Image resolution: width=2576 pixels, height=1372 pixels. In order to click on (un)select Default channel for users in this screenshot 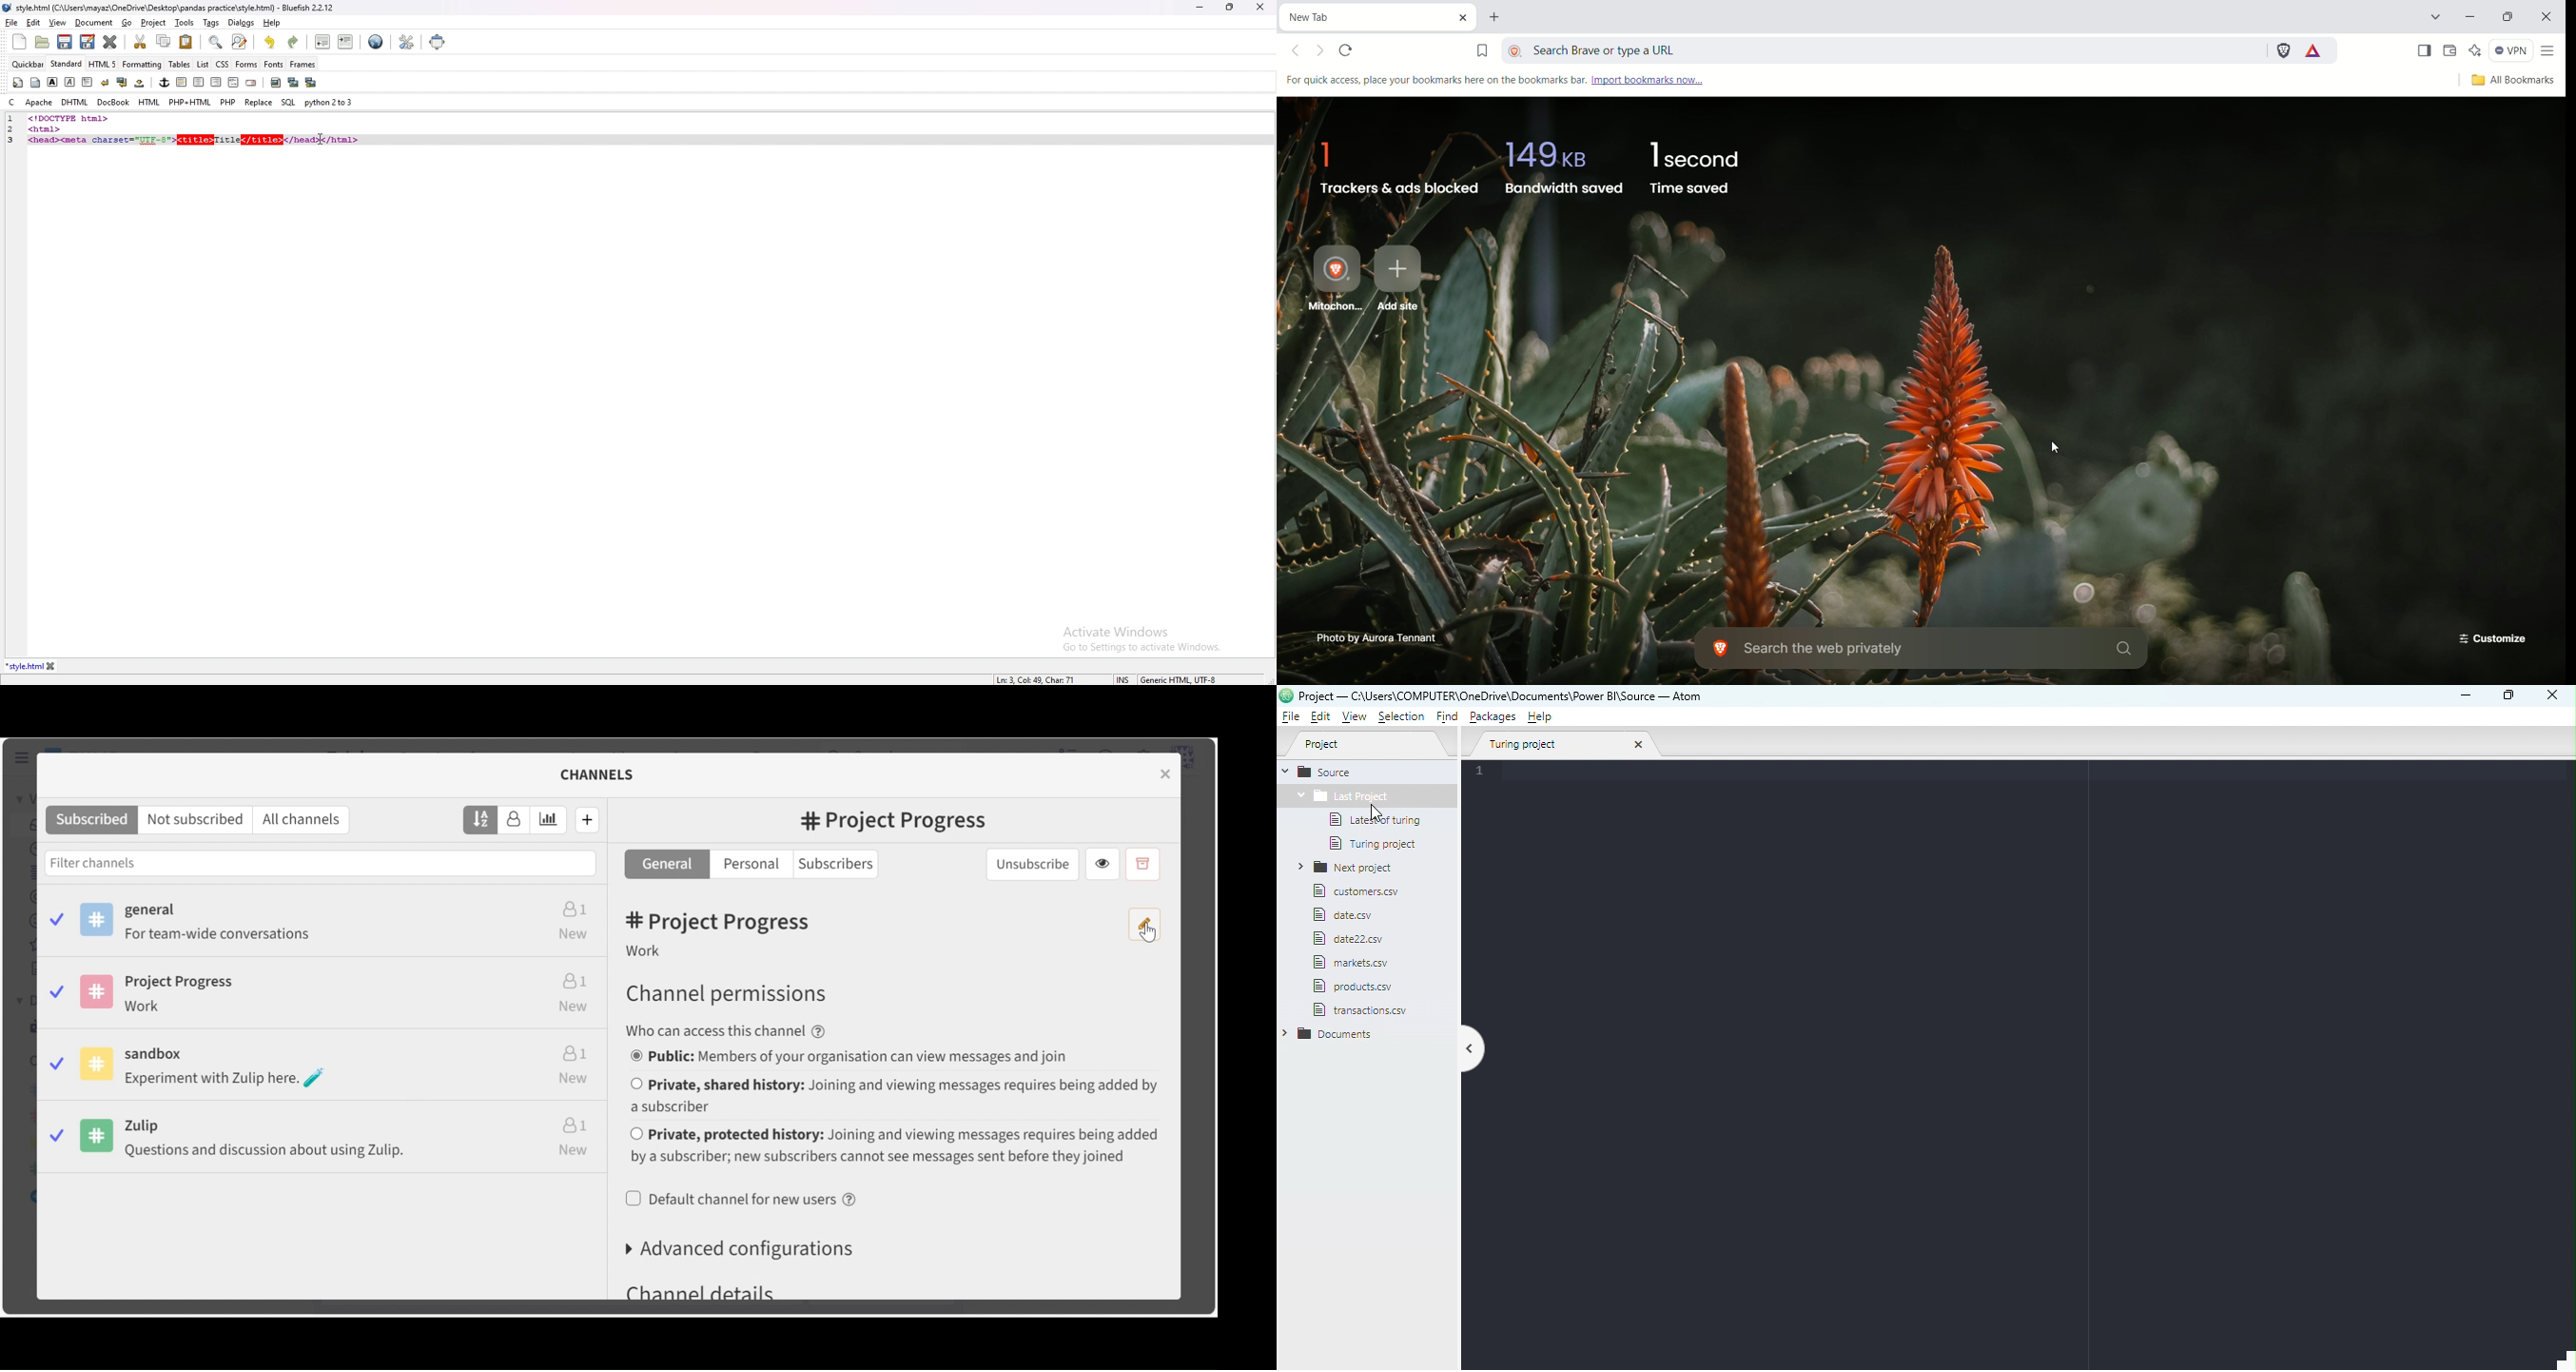, I will do `click(741, 1202)`.